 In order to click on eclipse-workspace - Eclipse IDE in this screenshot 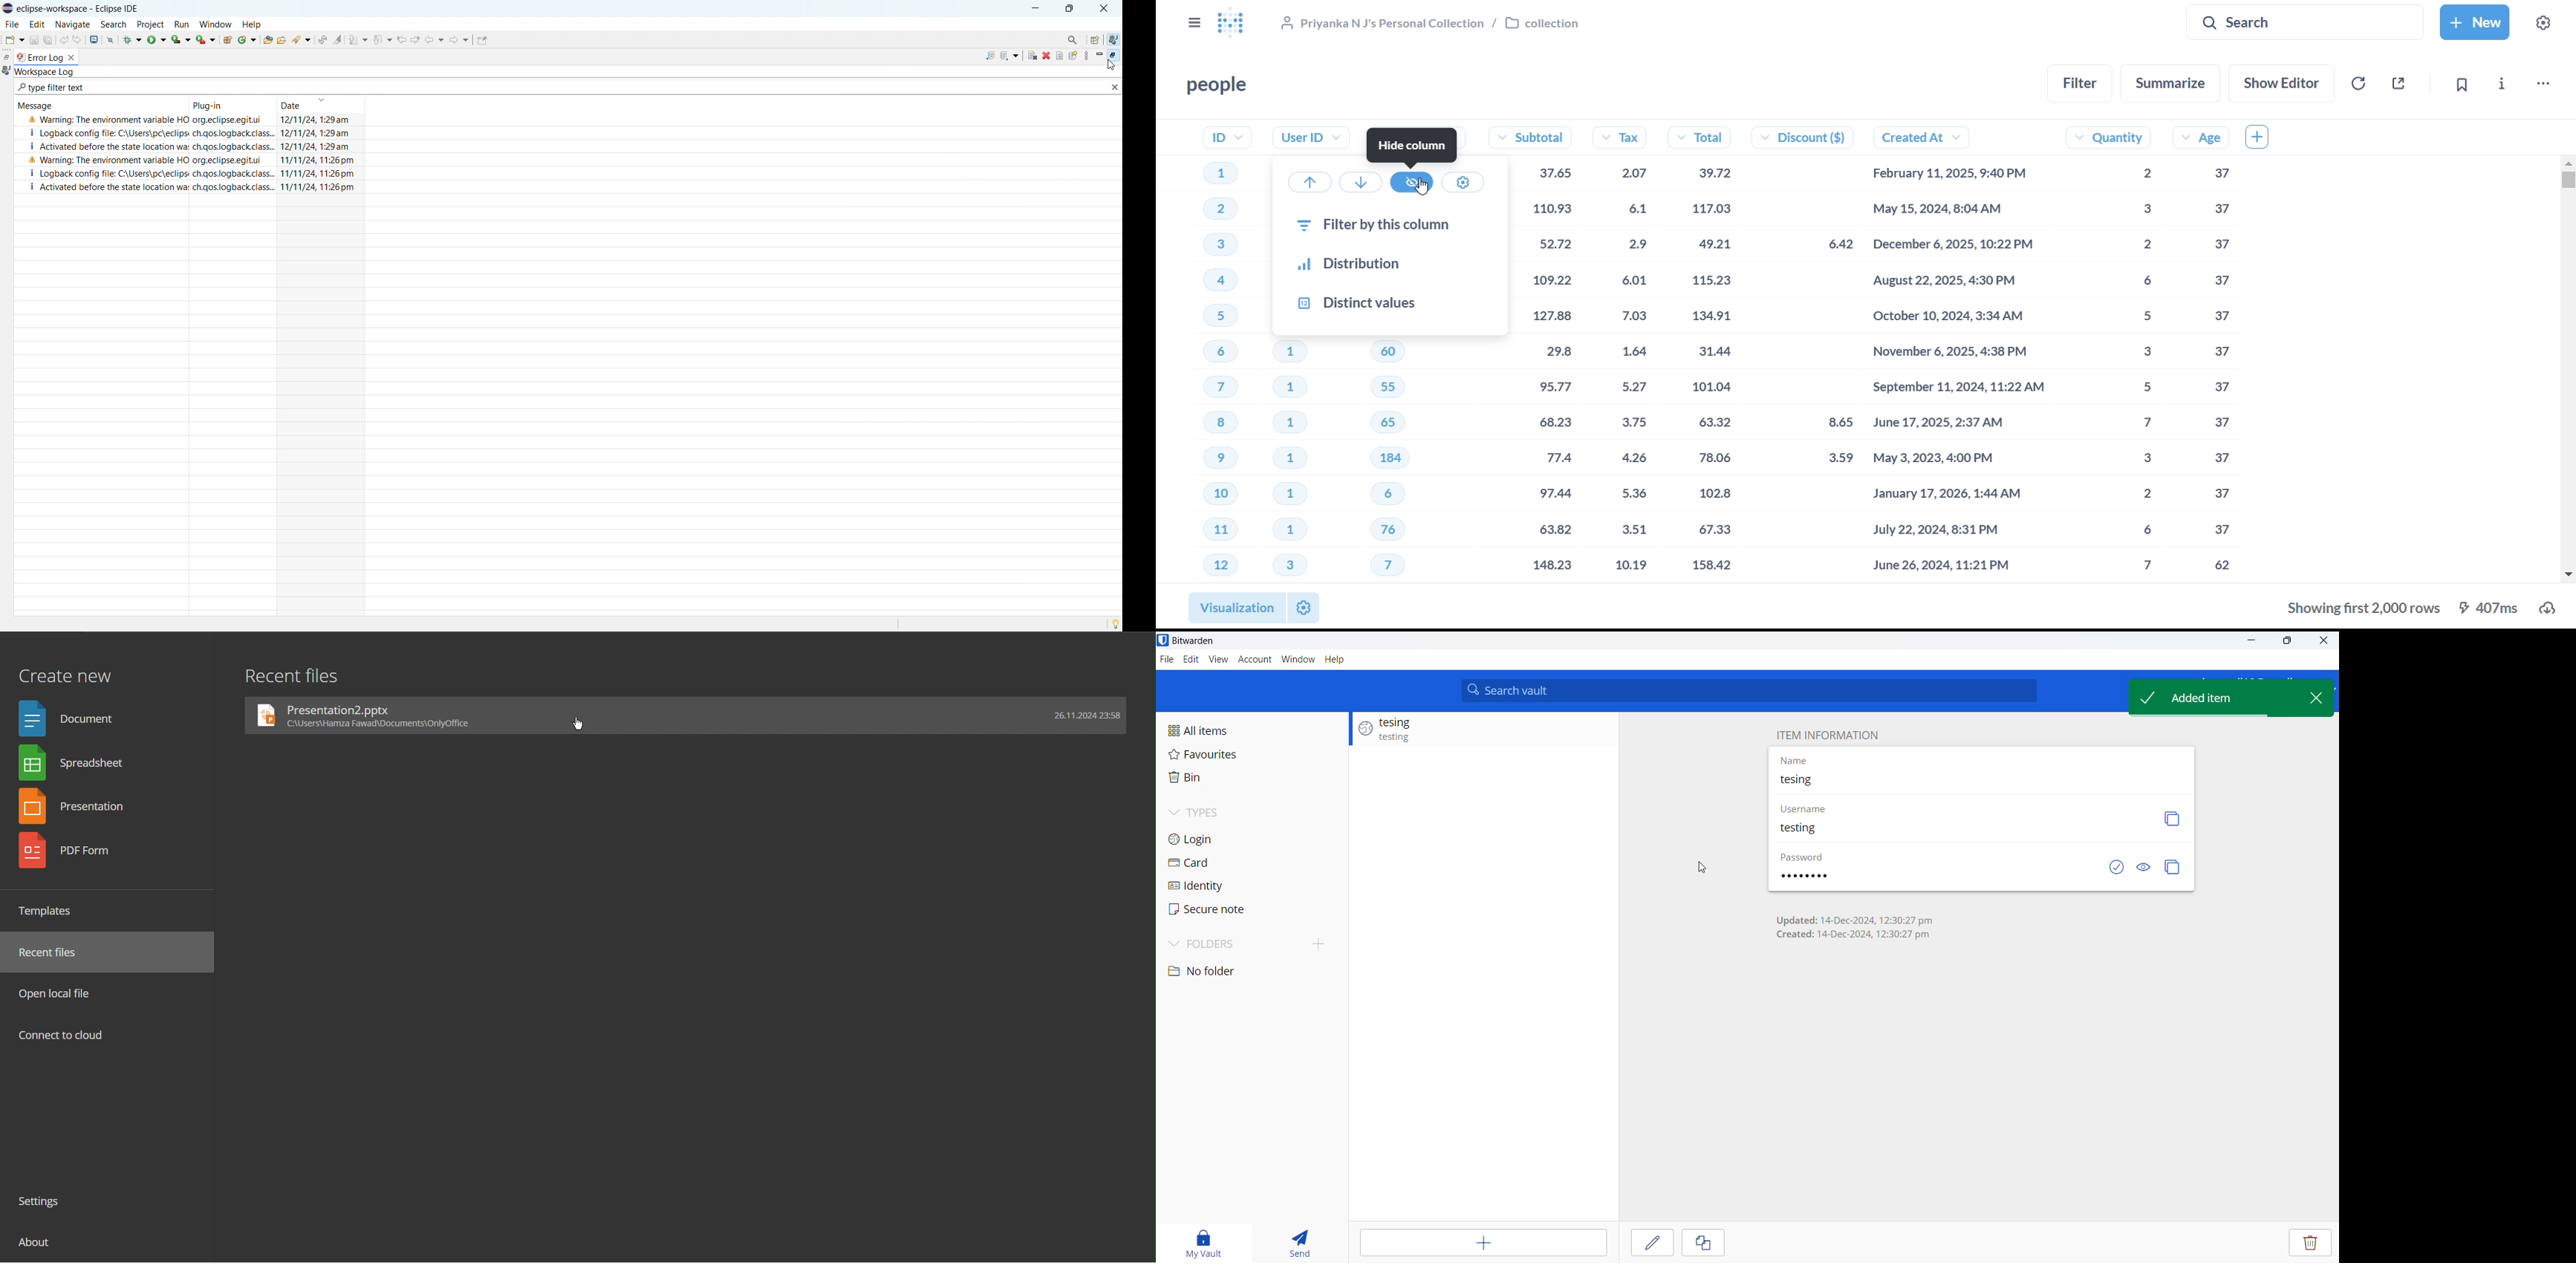, I will do `click(83, 8)`.